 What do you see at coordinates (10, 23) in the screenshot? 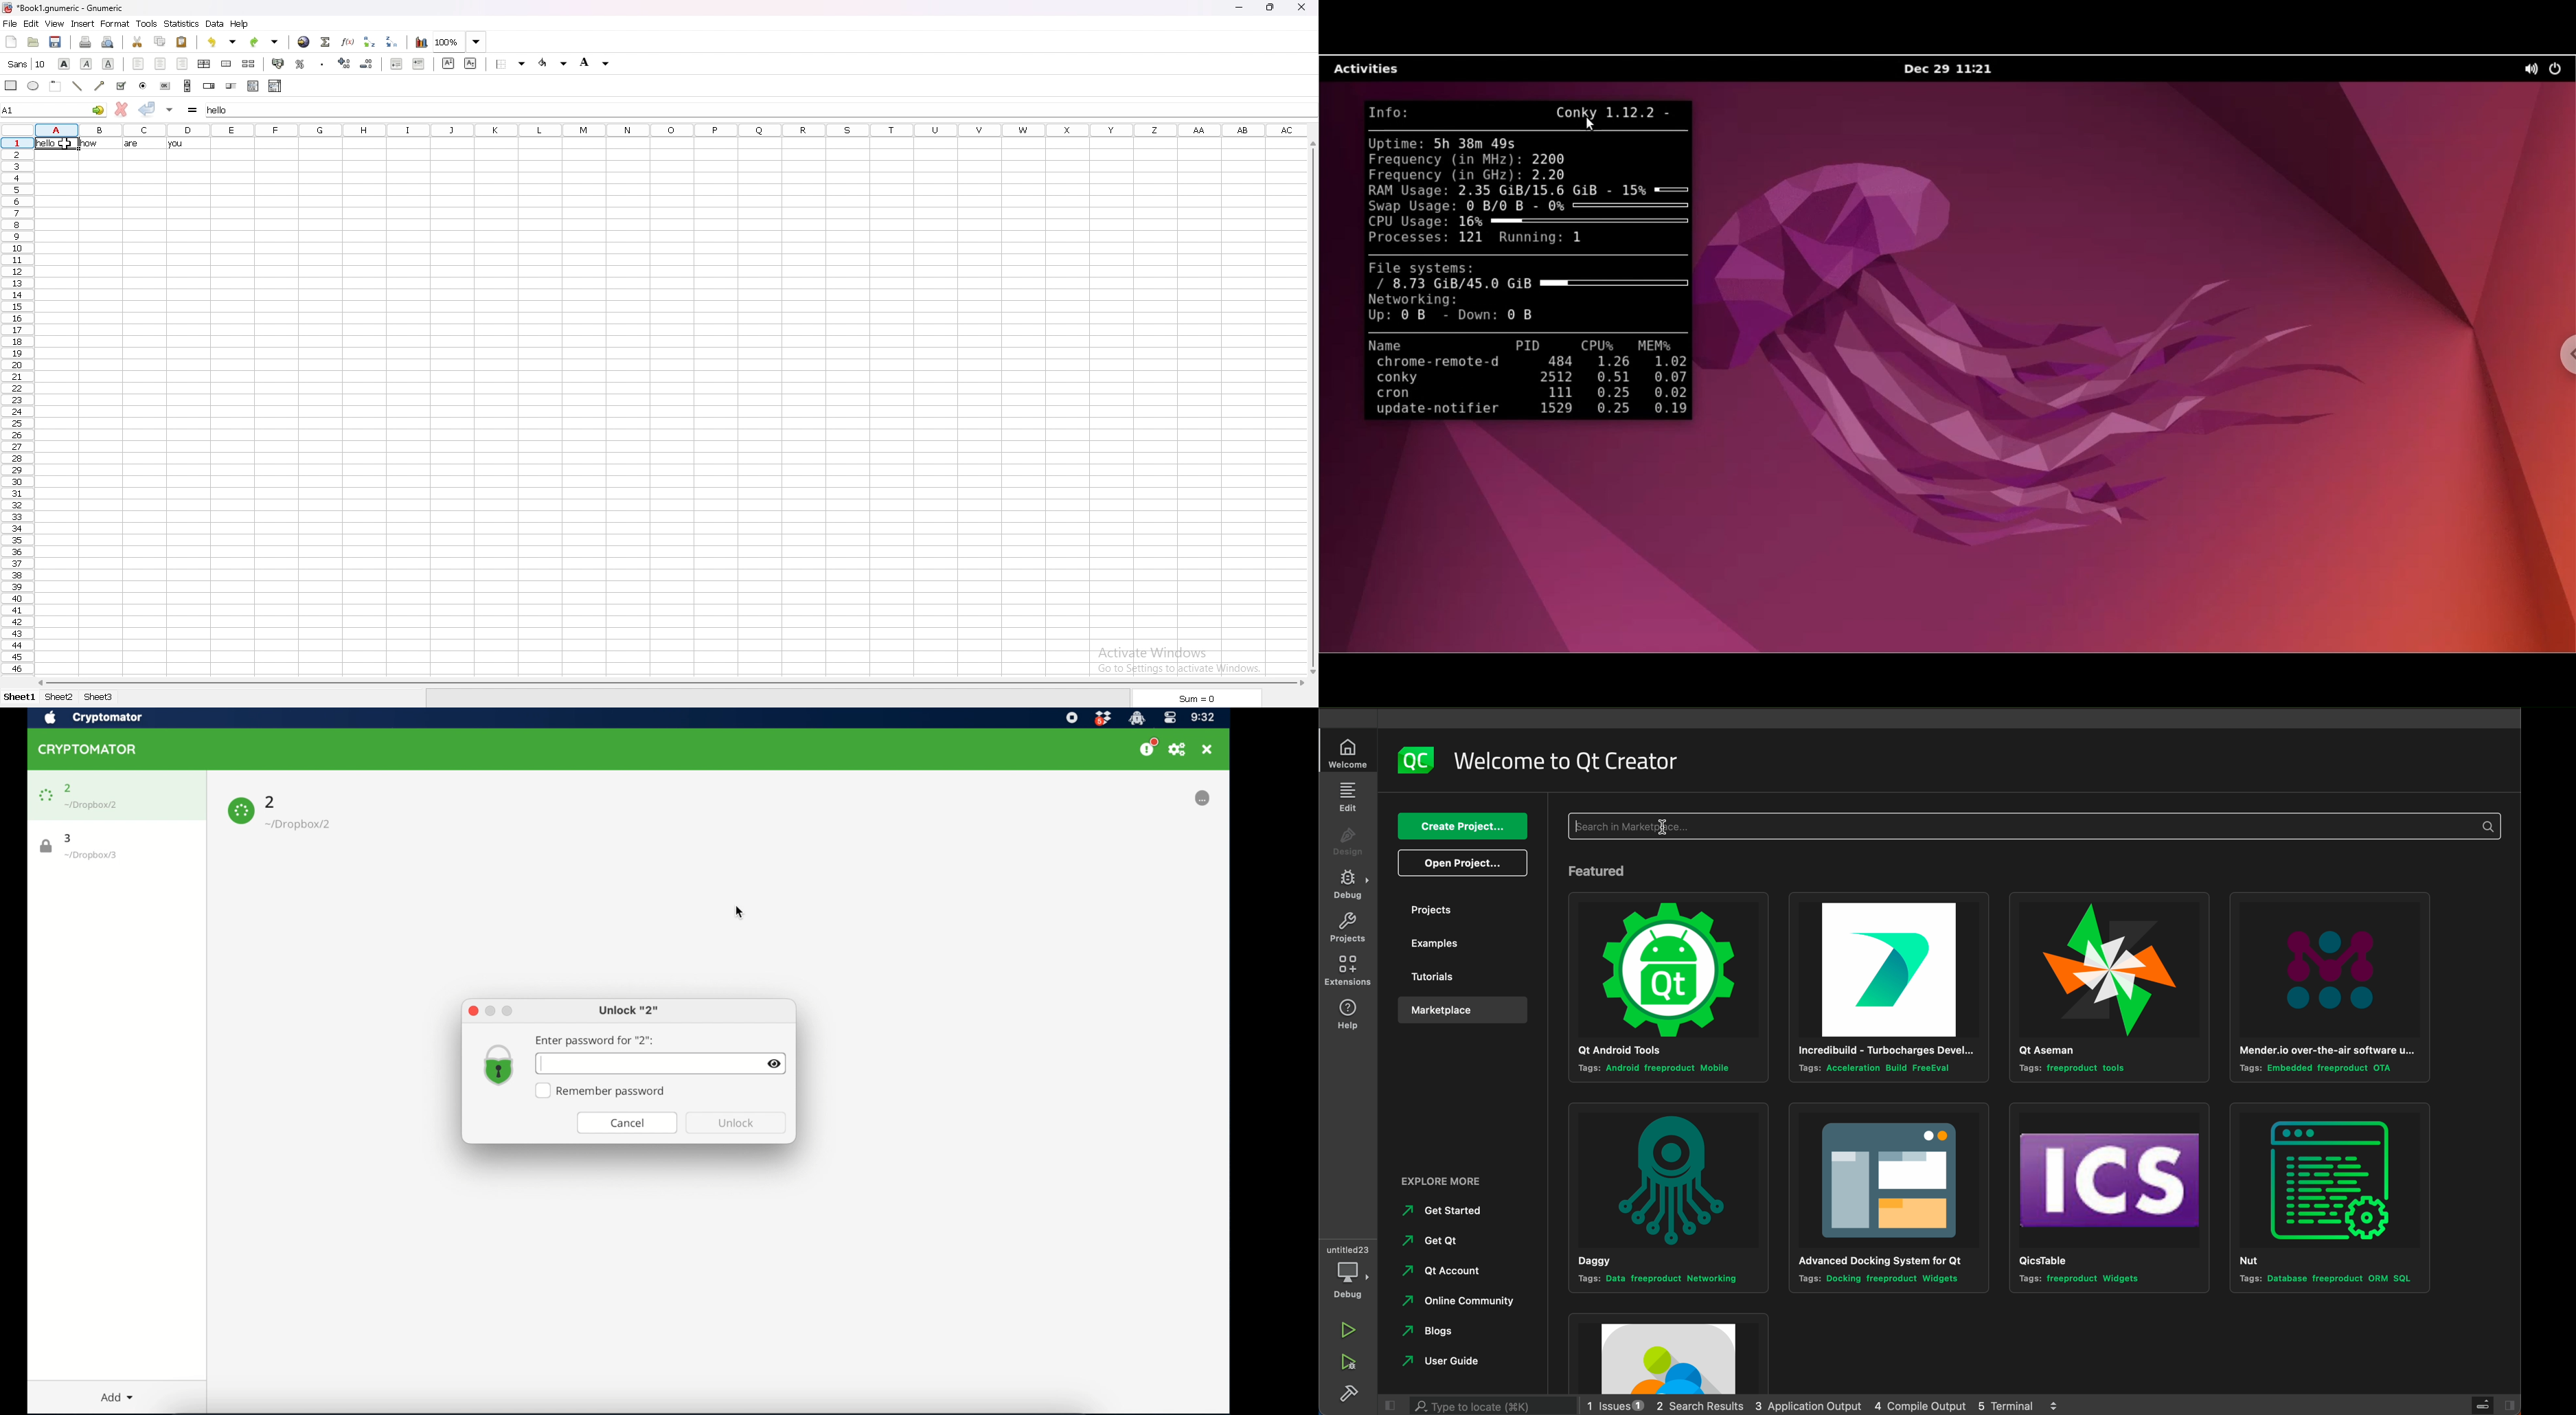
I see `file` at bounding box center [10, 23].